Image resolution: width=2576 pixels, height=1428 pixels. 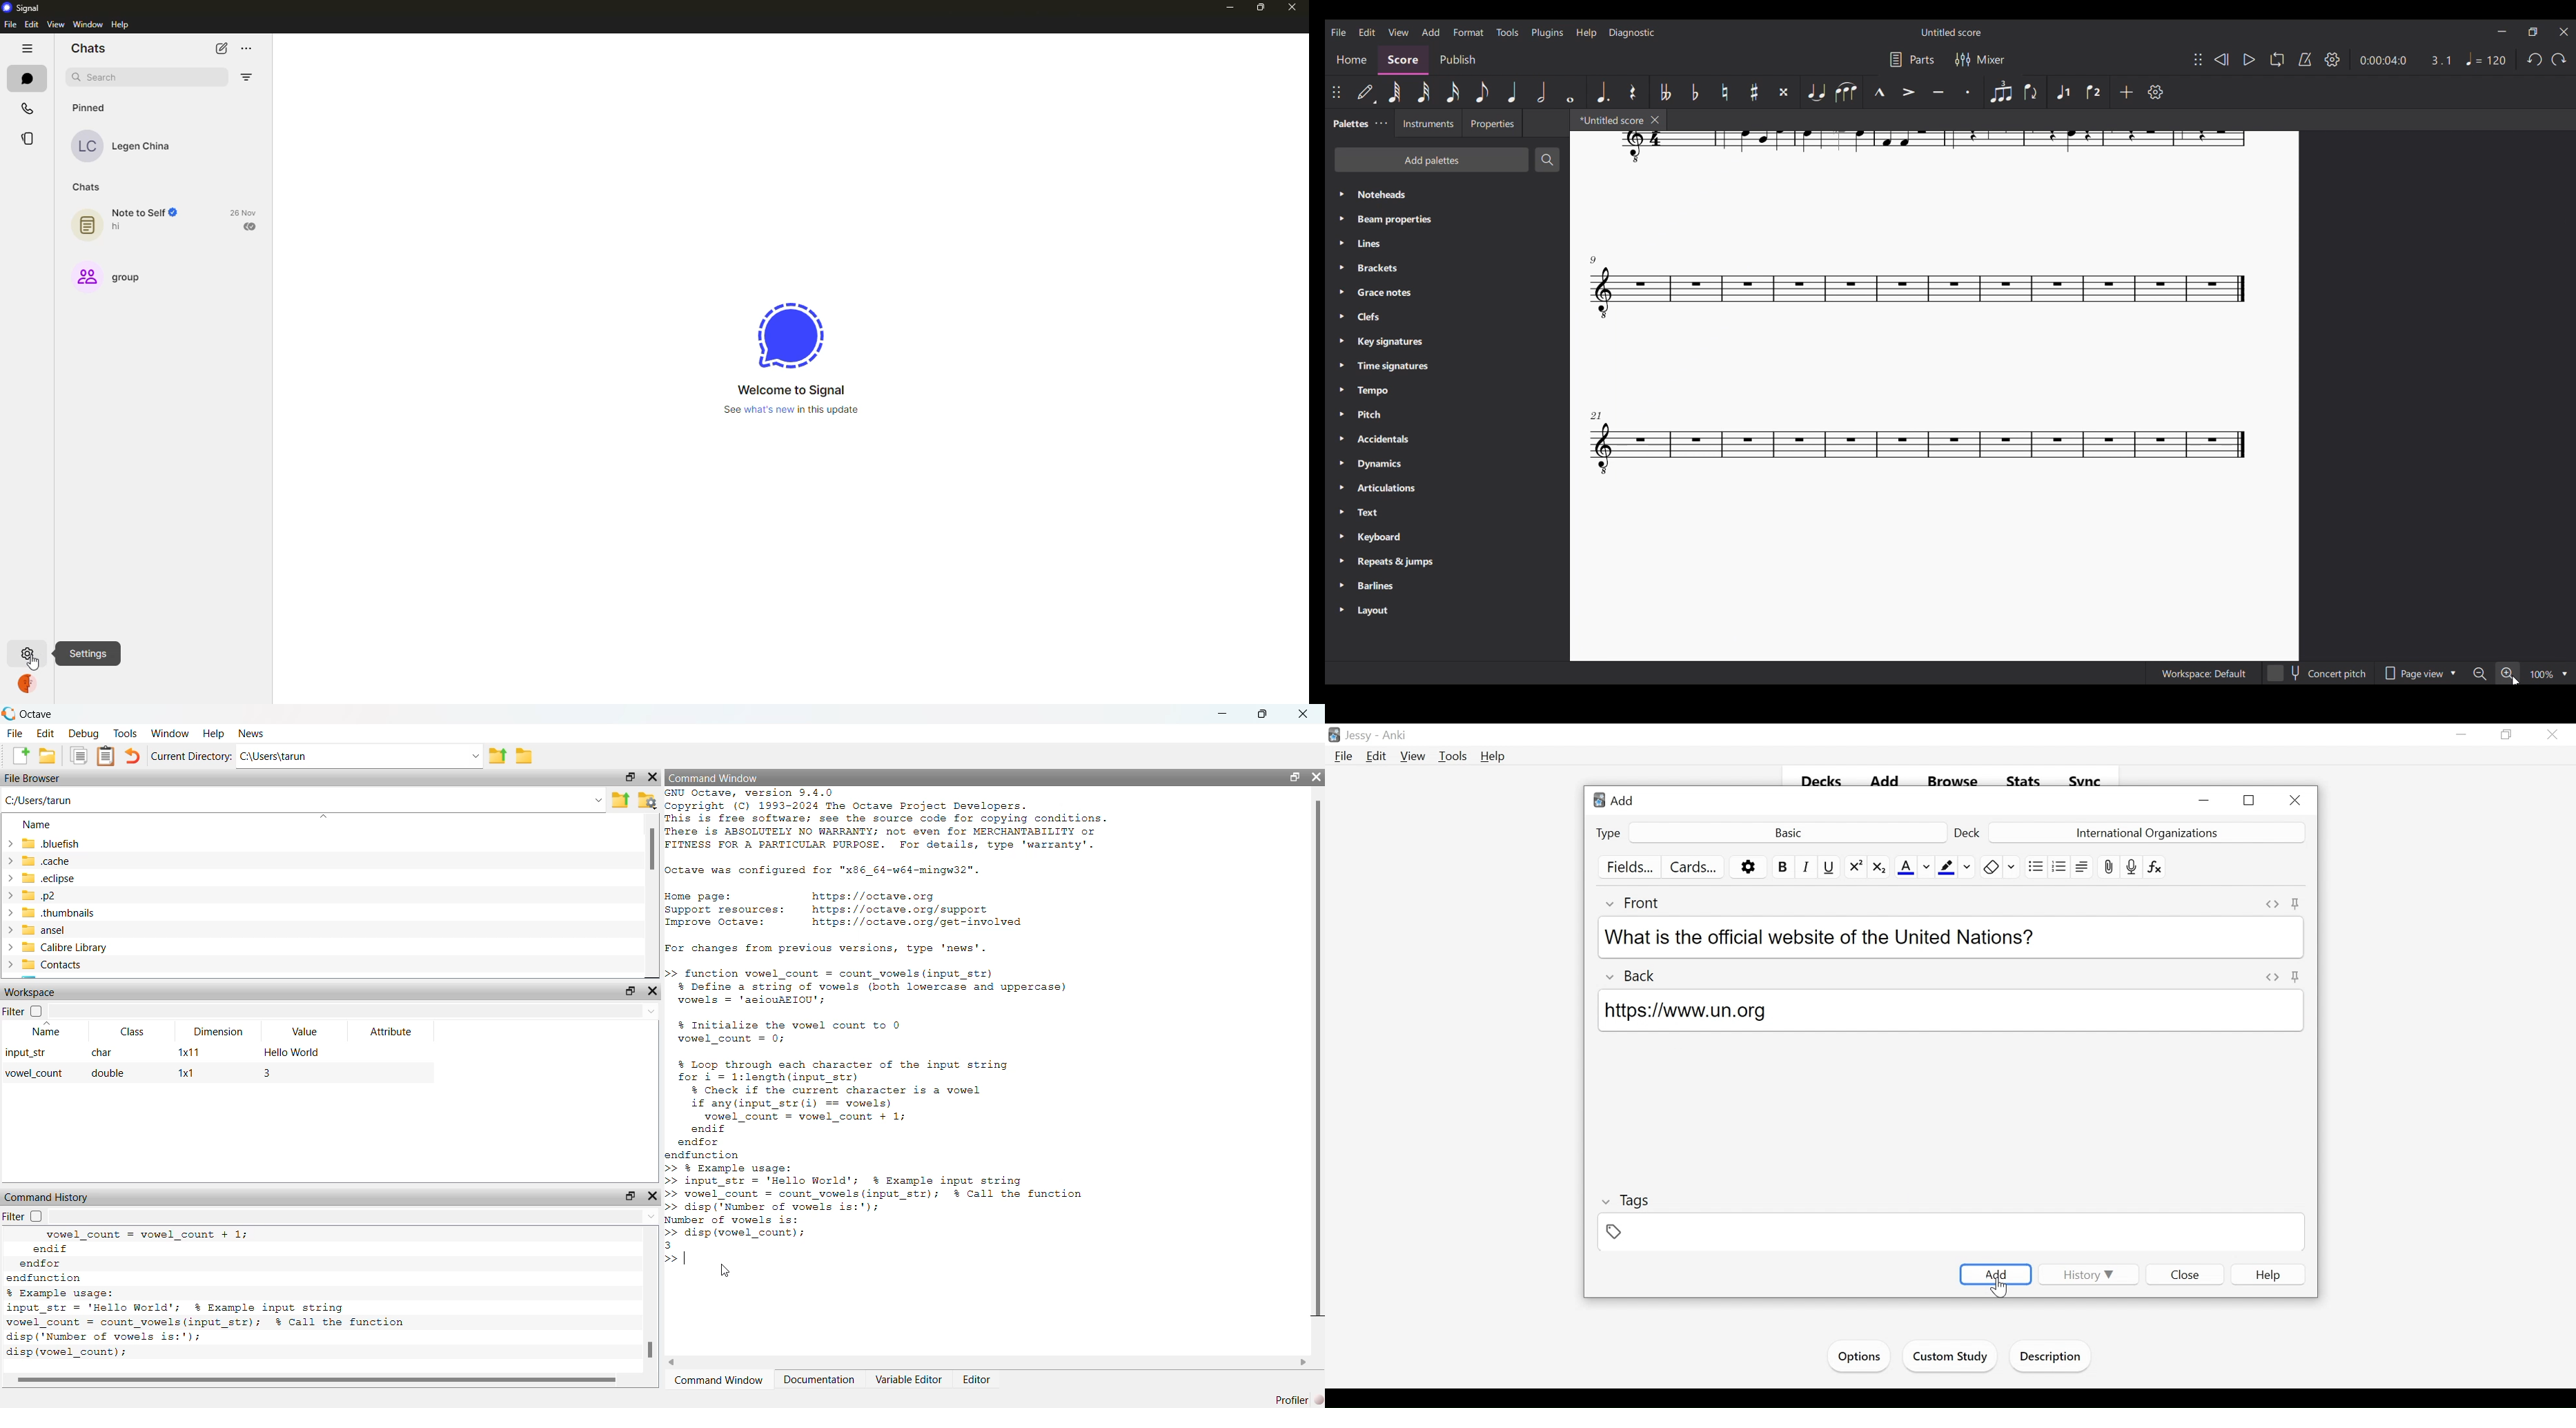 What do you see at coordinates (1634, 902) in the screenshot?
I see `Front` at bounding box center [1634, 902].